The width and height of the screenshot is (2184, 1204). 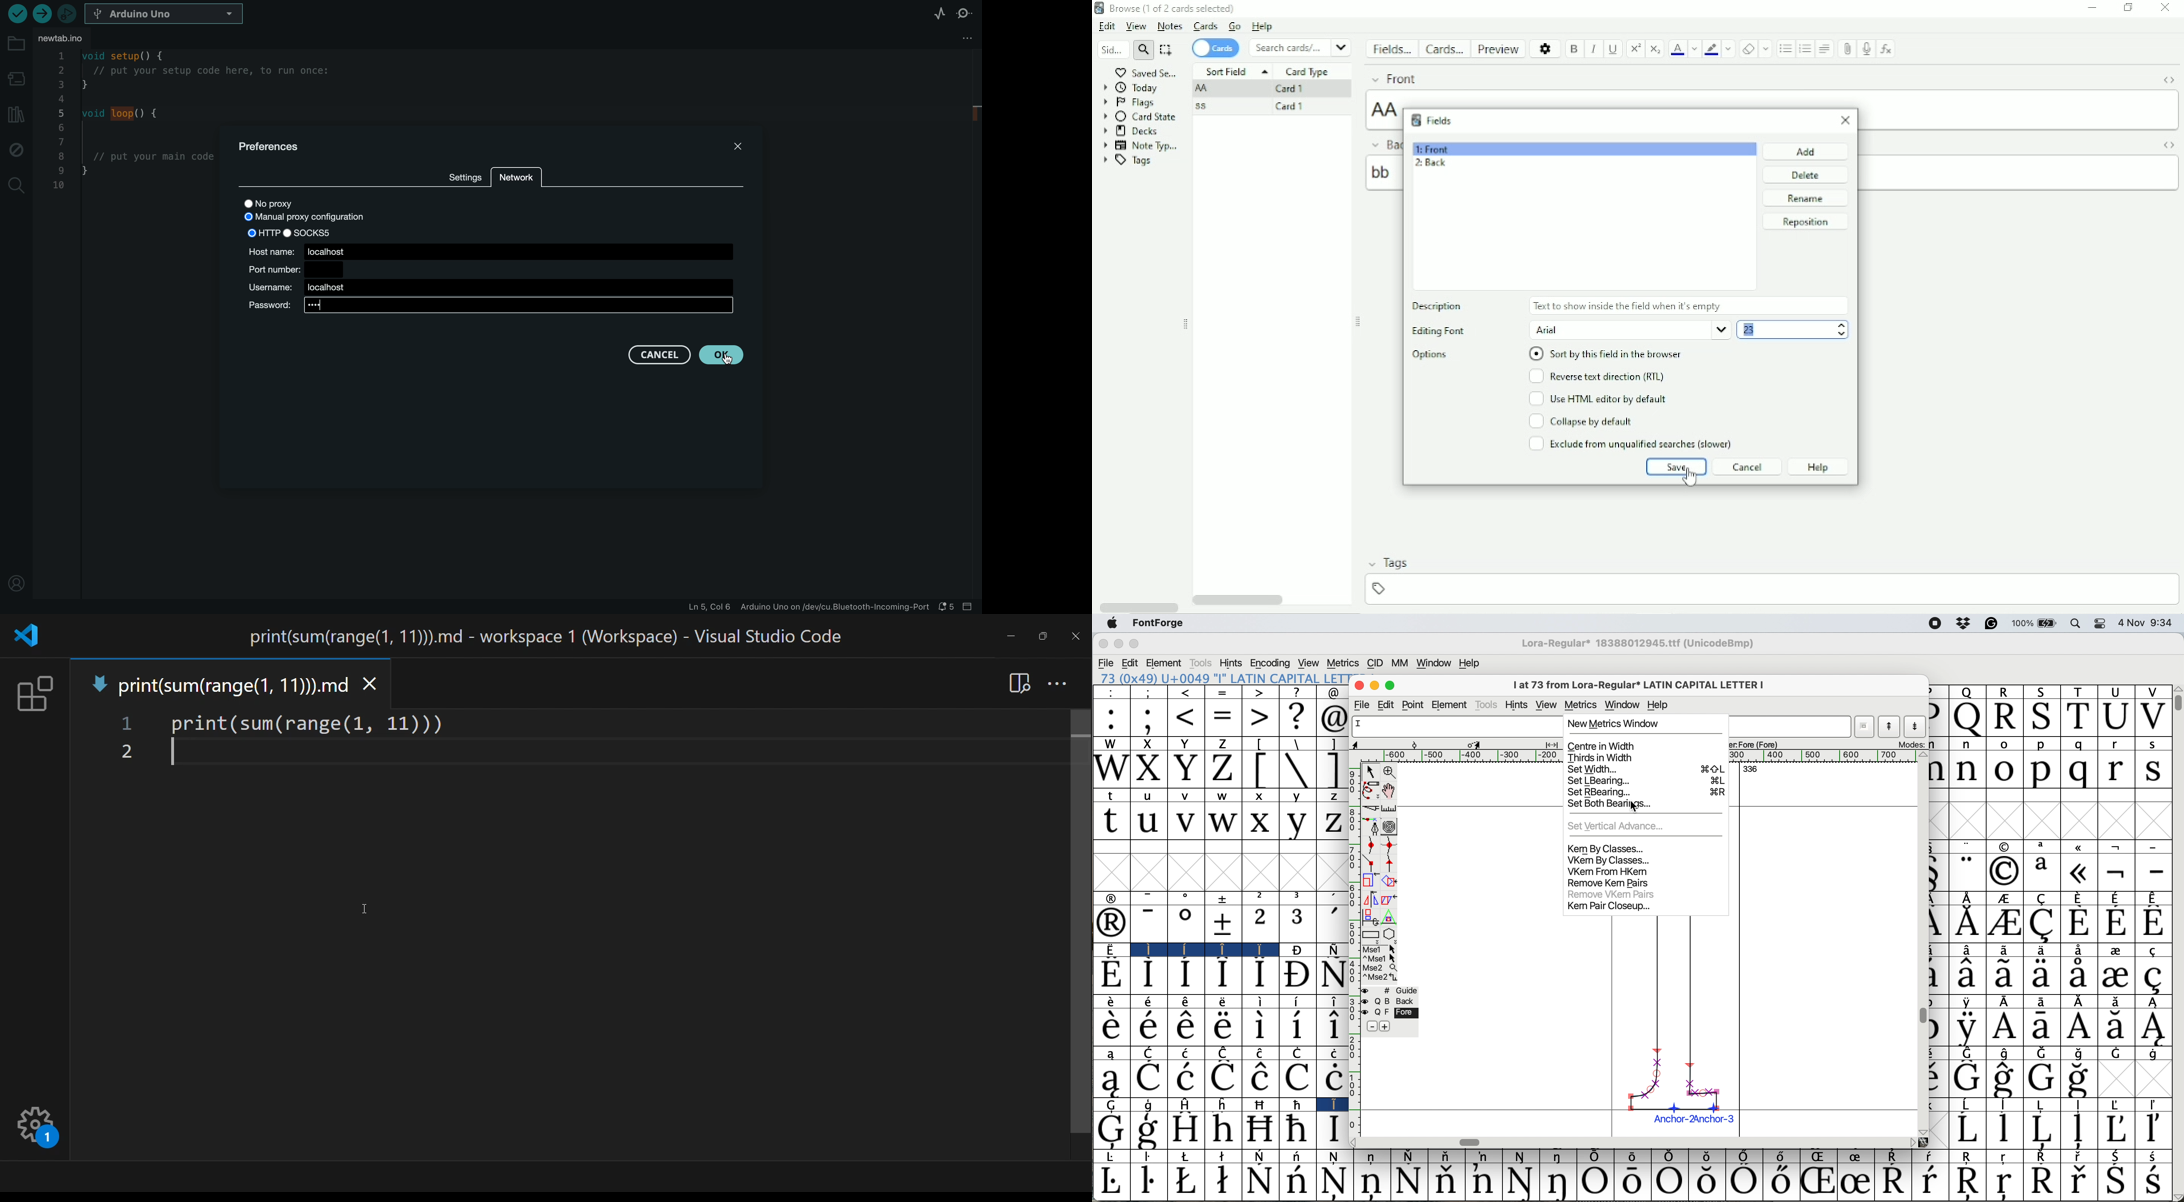 What do you see at coordinates (1261, 898) in the screenshot?
I see `2` at bounding box center [1261, 898].